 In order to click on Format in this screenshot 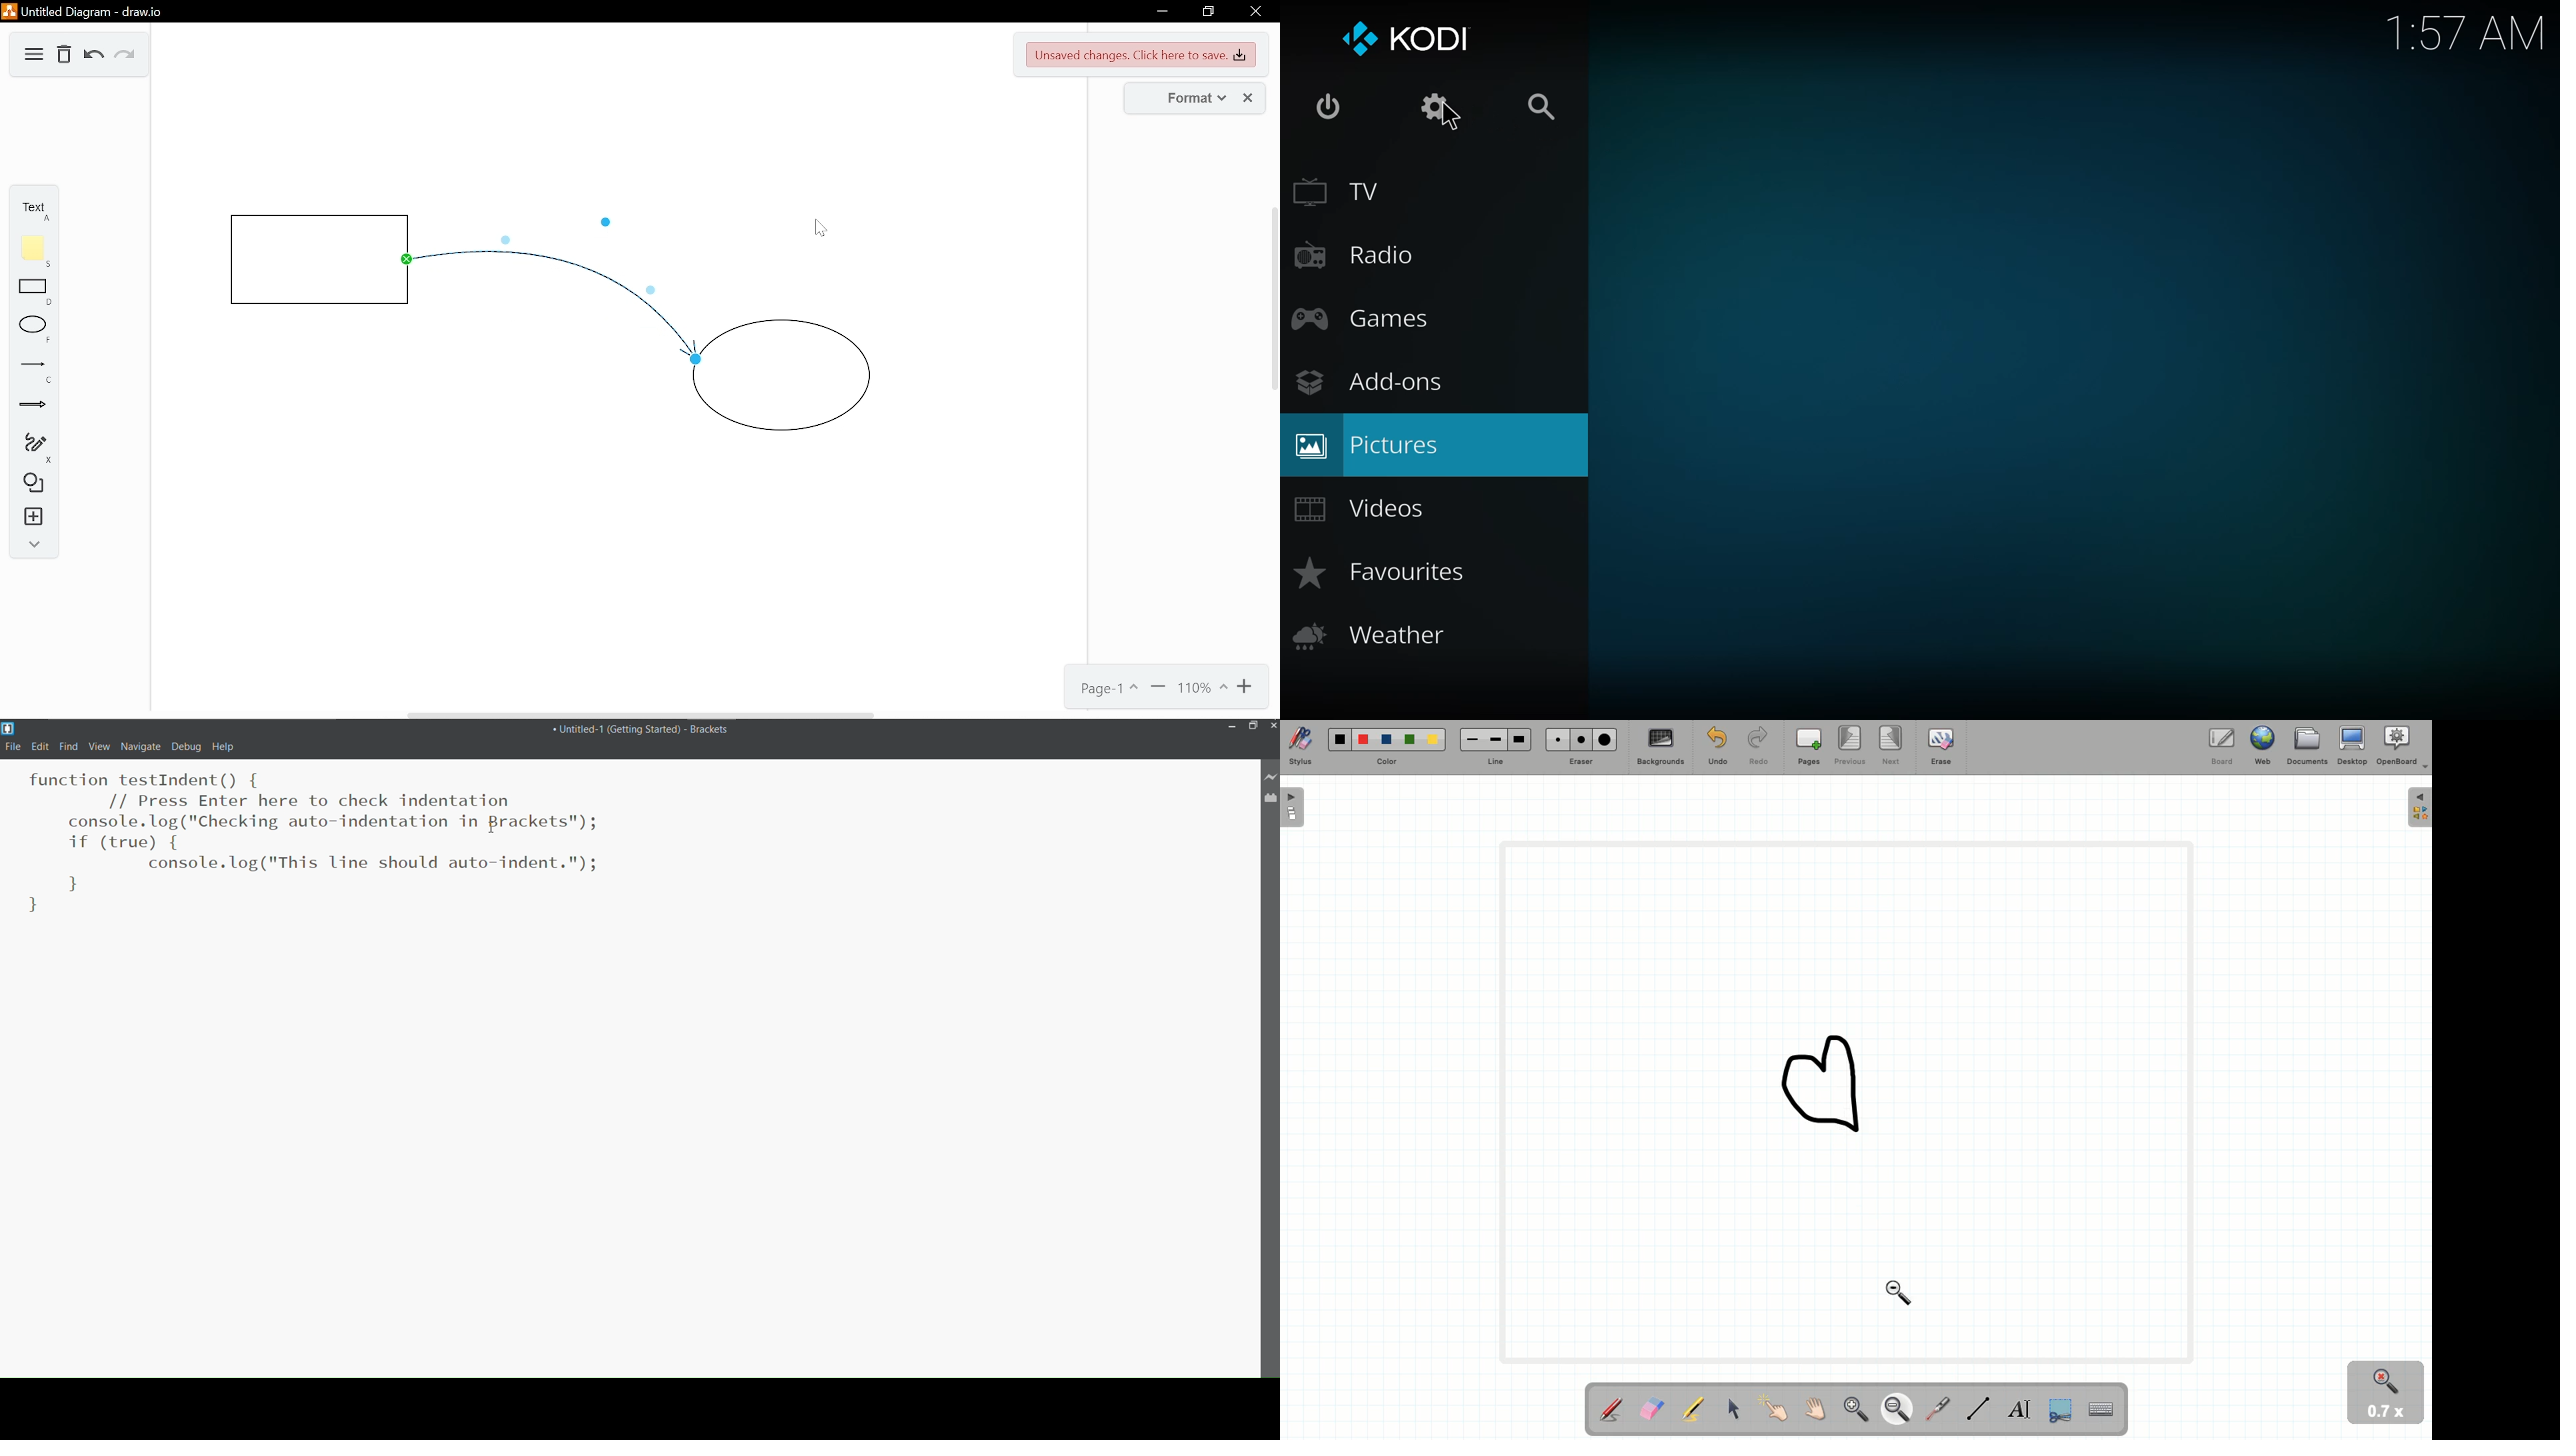, I will do `click(1194, 97)`.